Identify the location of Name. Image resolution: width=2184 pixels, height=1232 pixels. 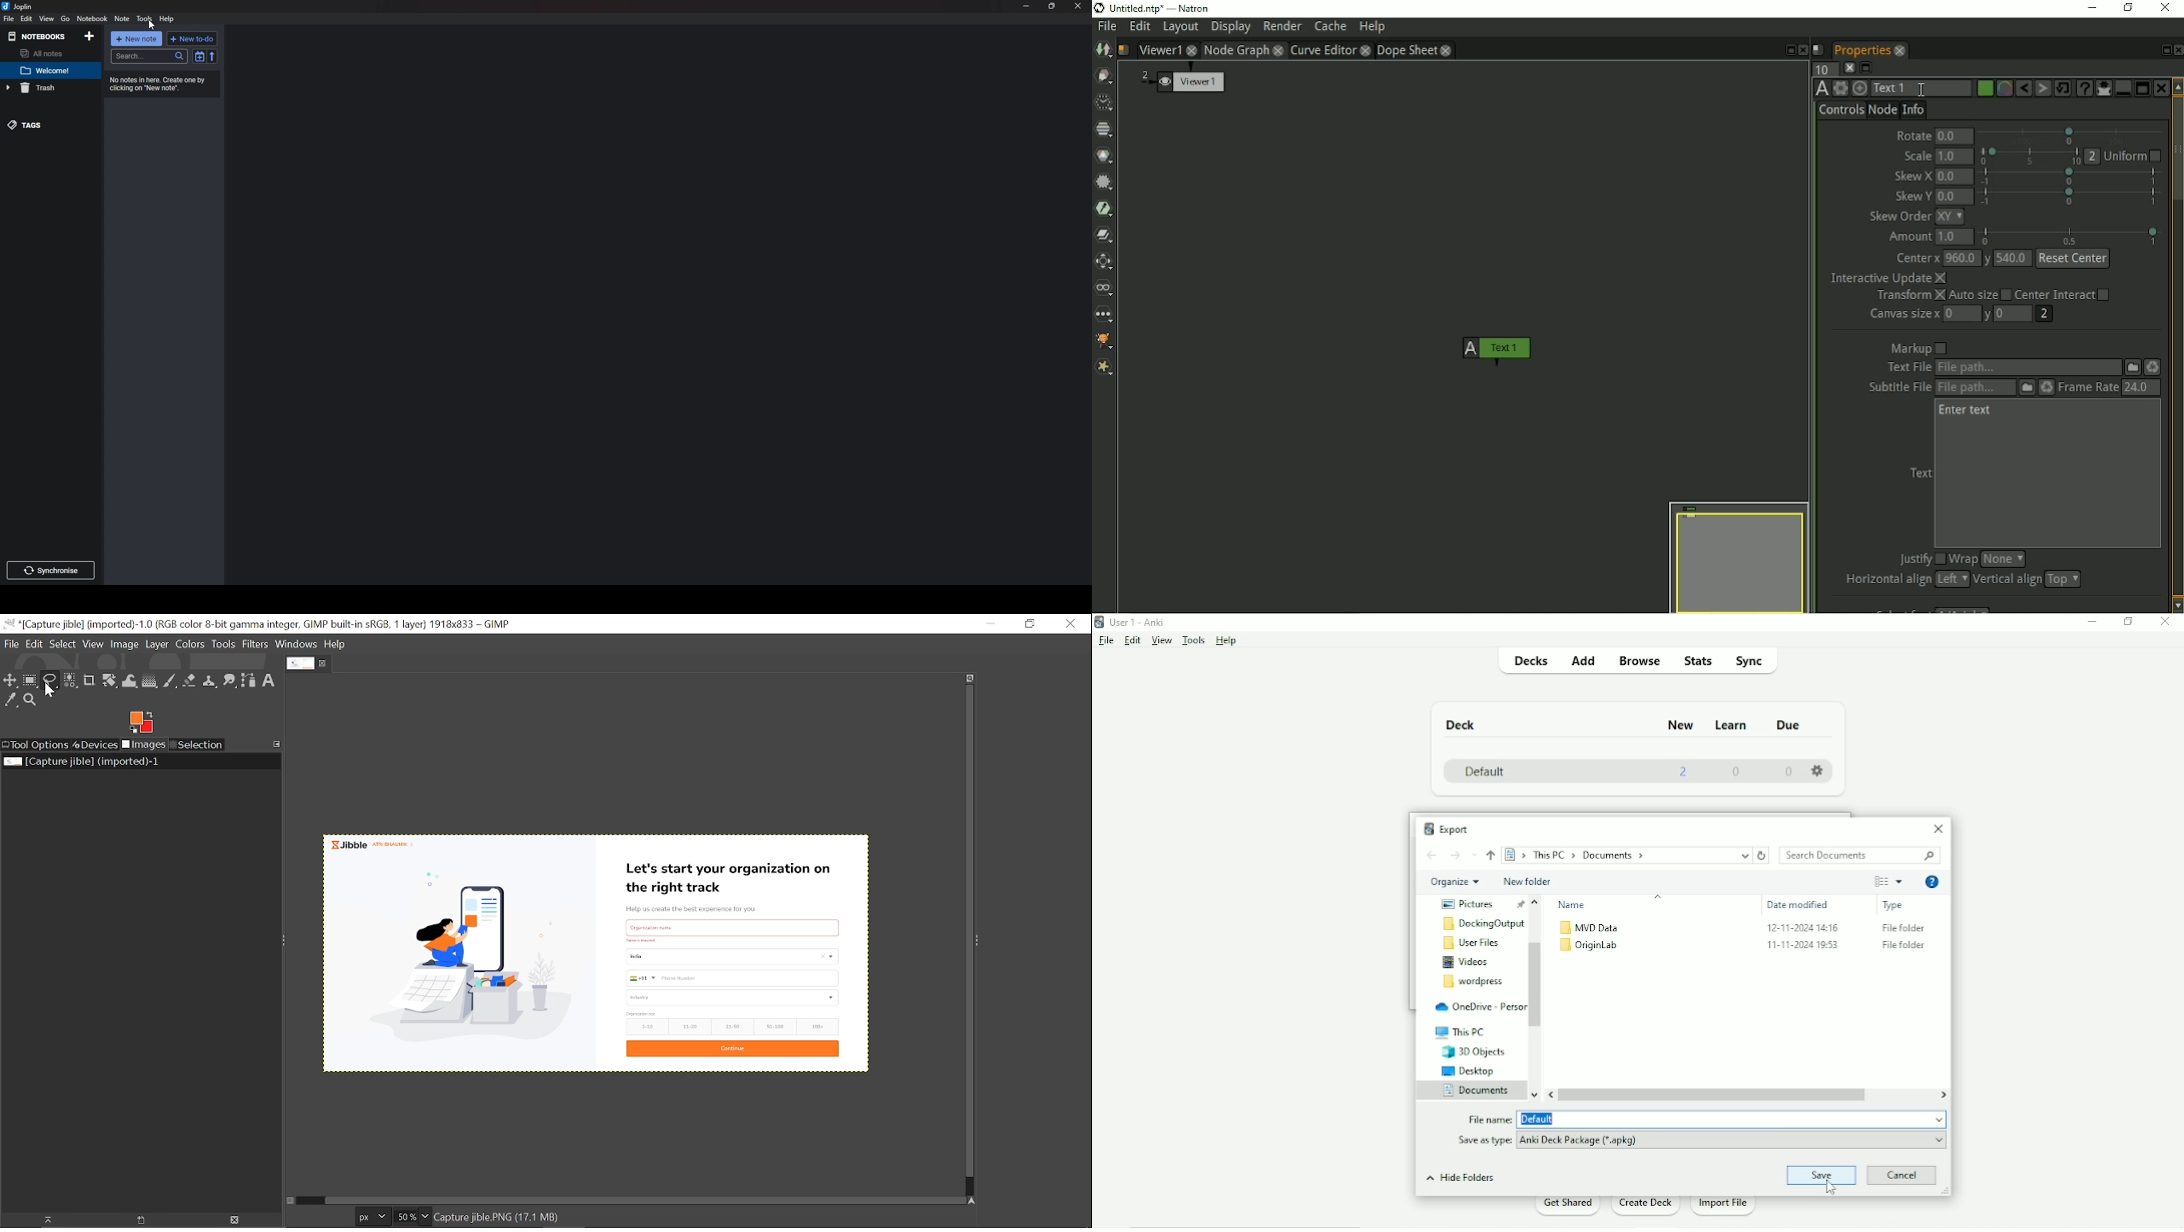
(1577, 904).